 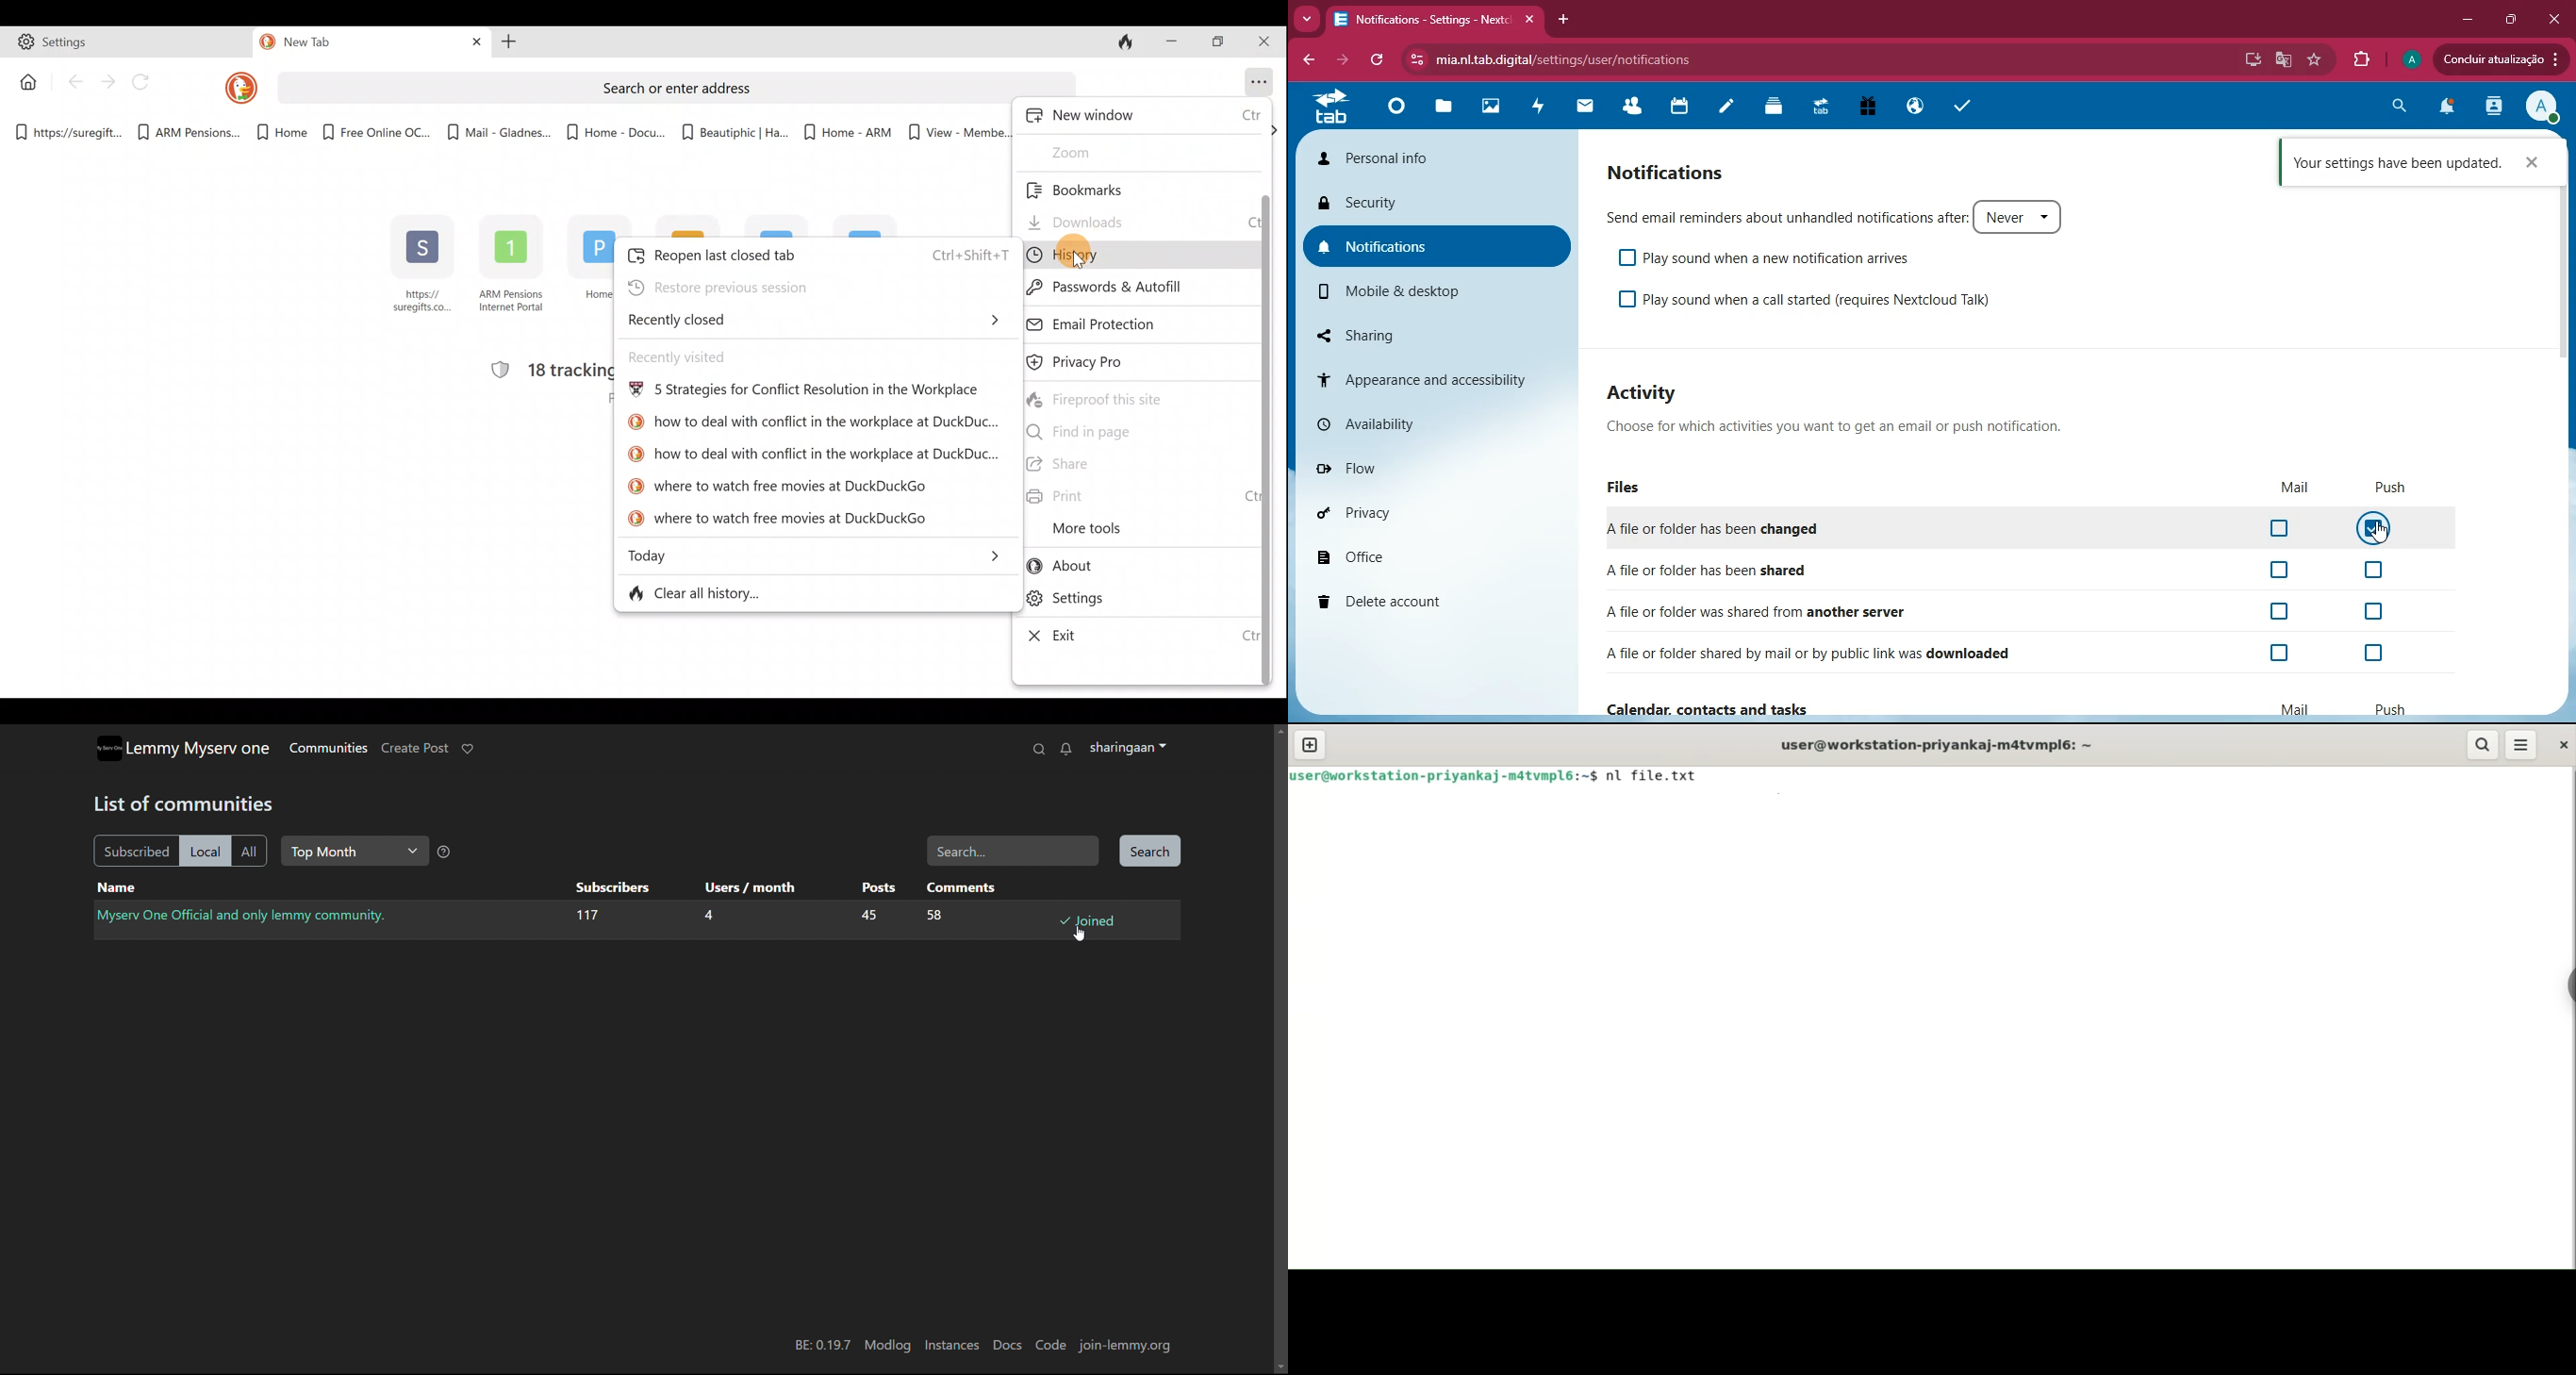 I want to click on Reload, so click(x=147, y=82).